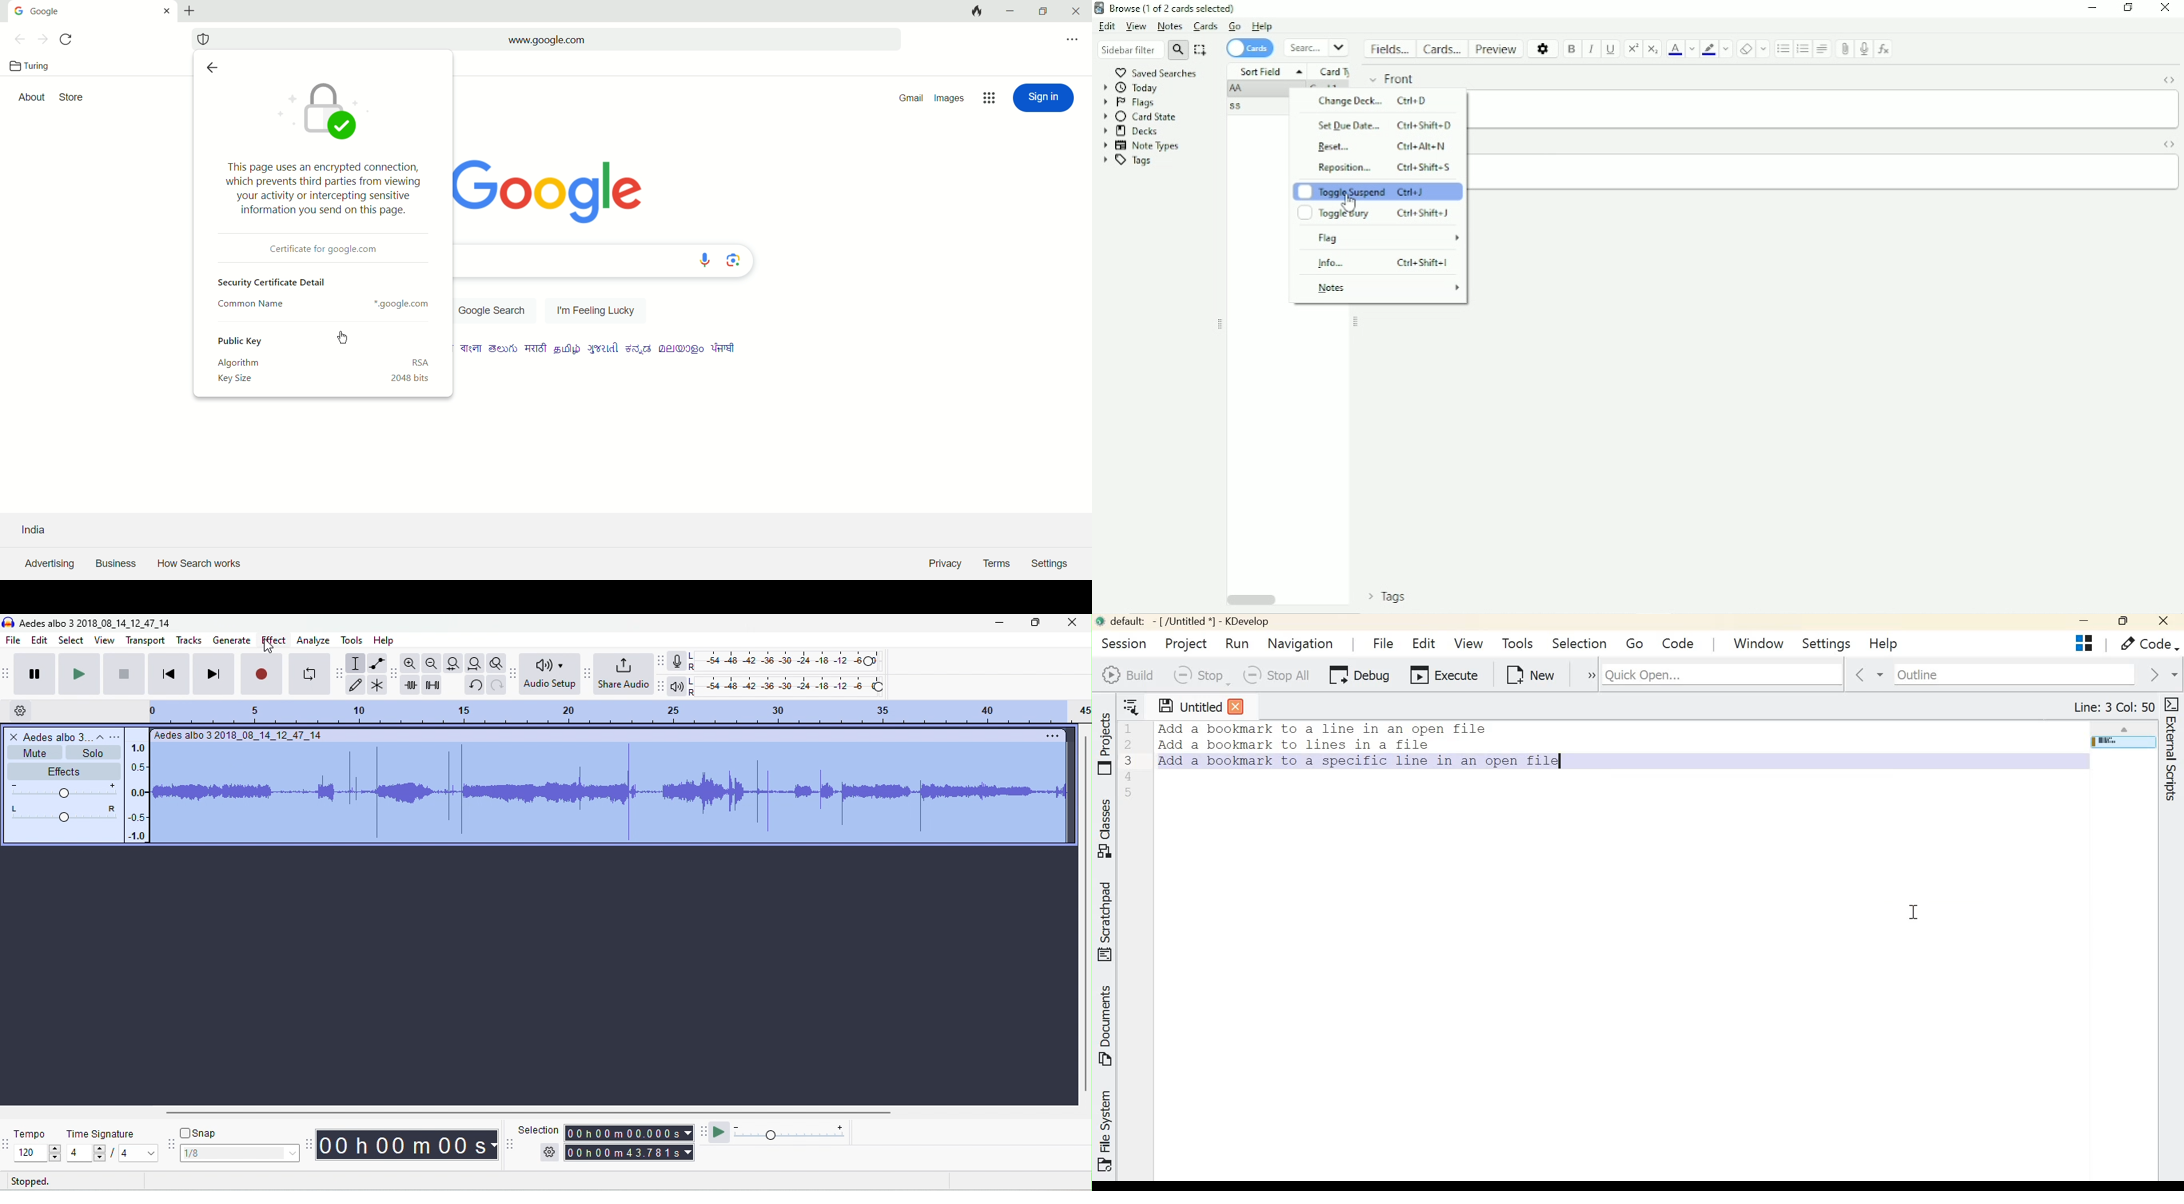  I want to click on loop, so click(311, 672).